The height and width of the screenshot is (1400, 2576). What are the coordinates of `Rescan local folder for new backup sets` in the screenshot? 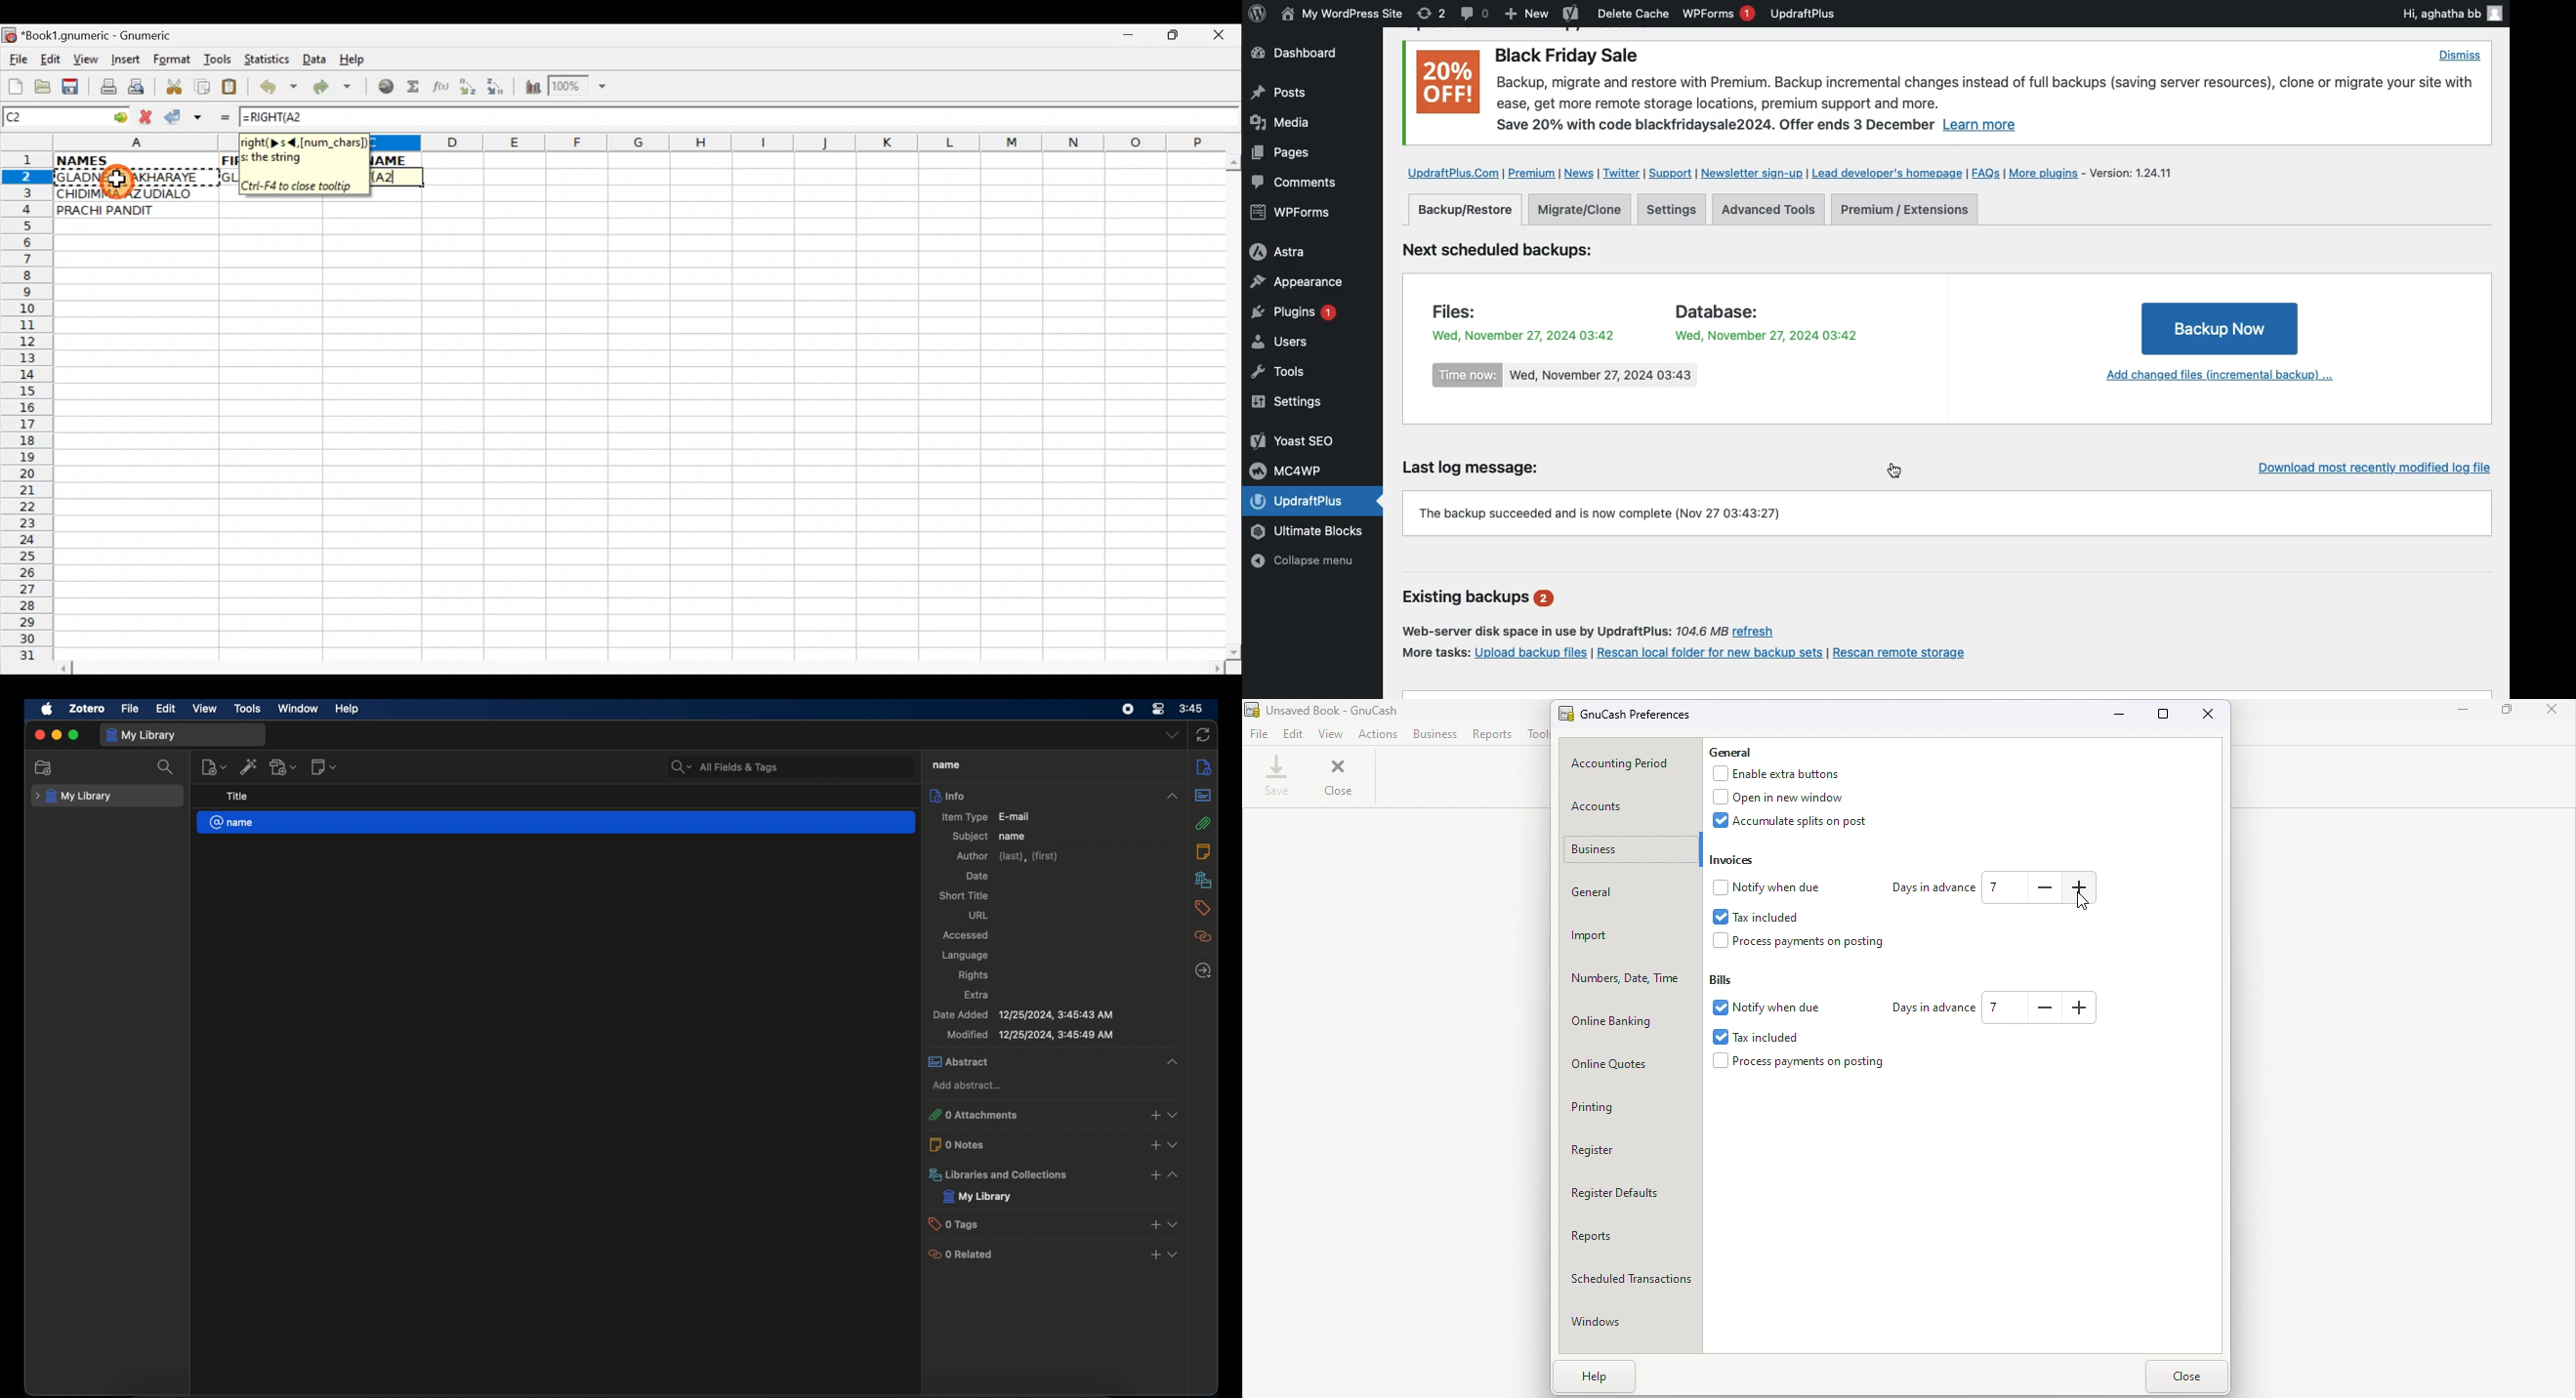 It's located at (1711, 653).